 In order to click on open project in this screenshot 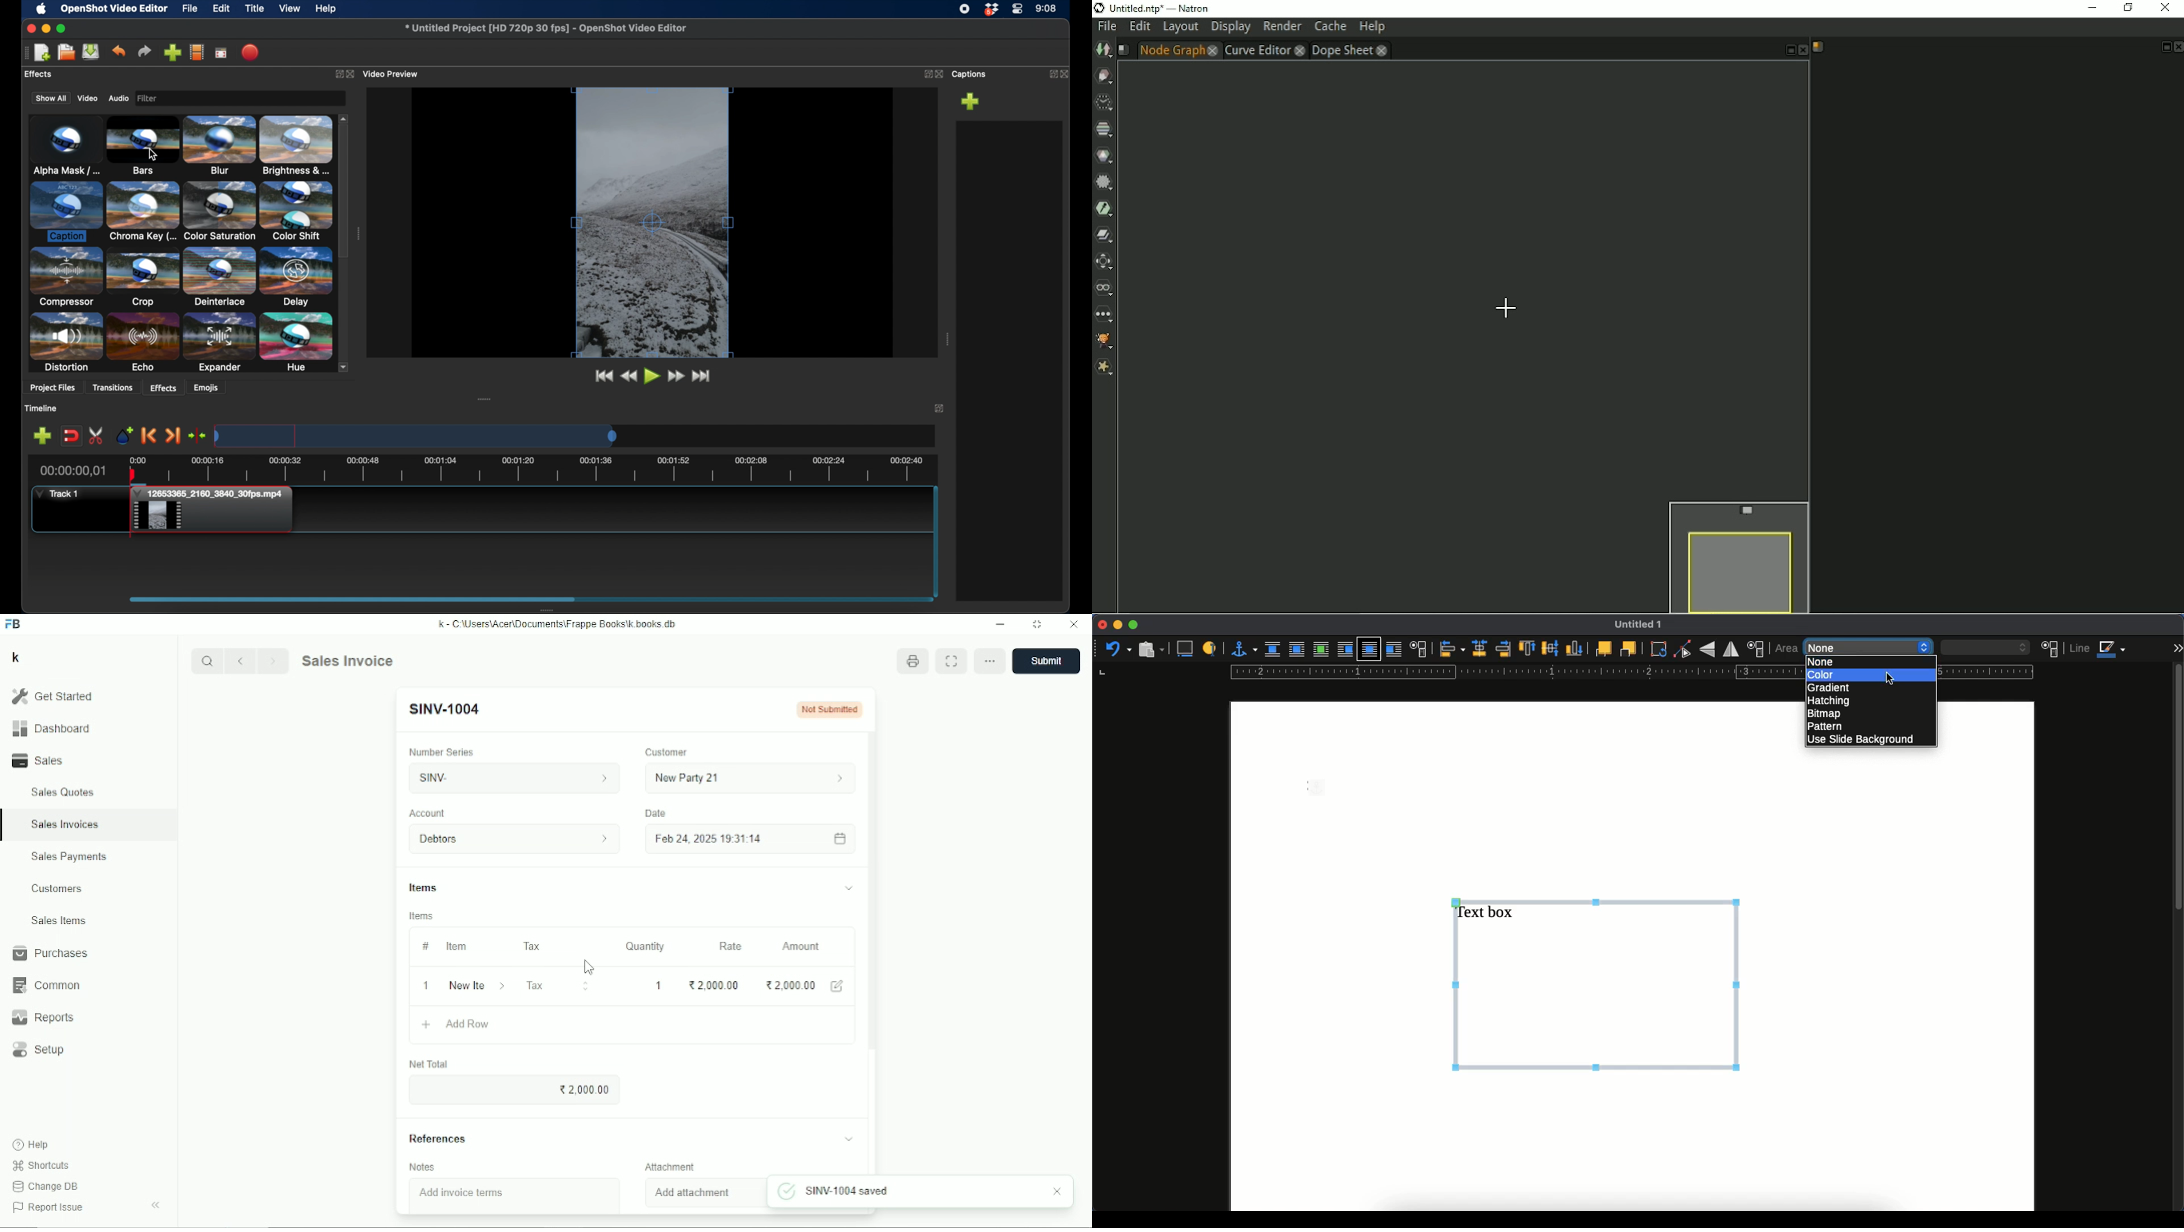, I will do `click(65, 52)`.